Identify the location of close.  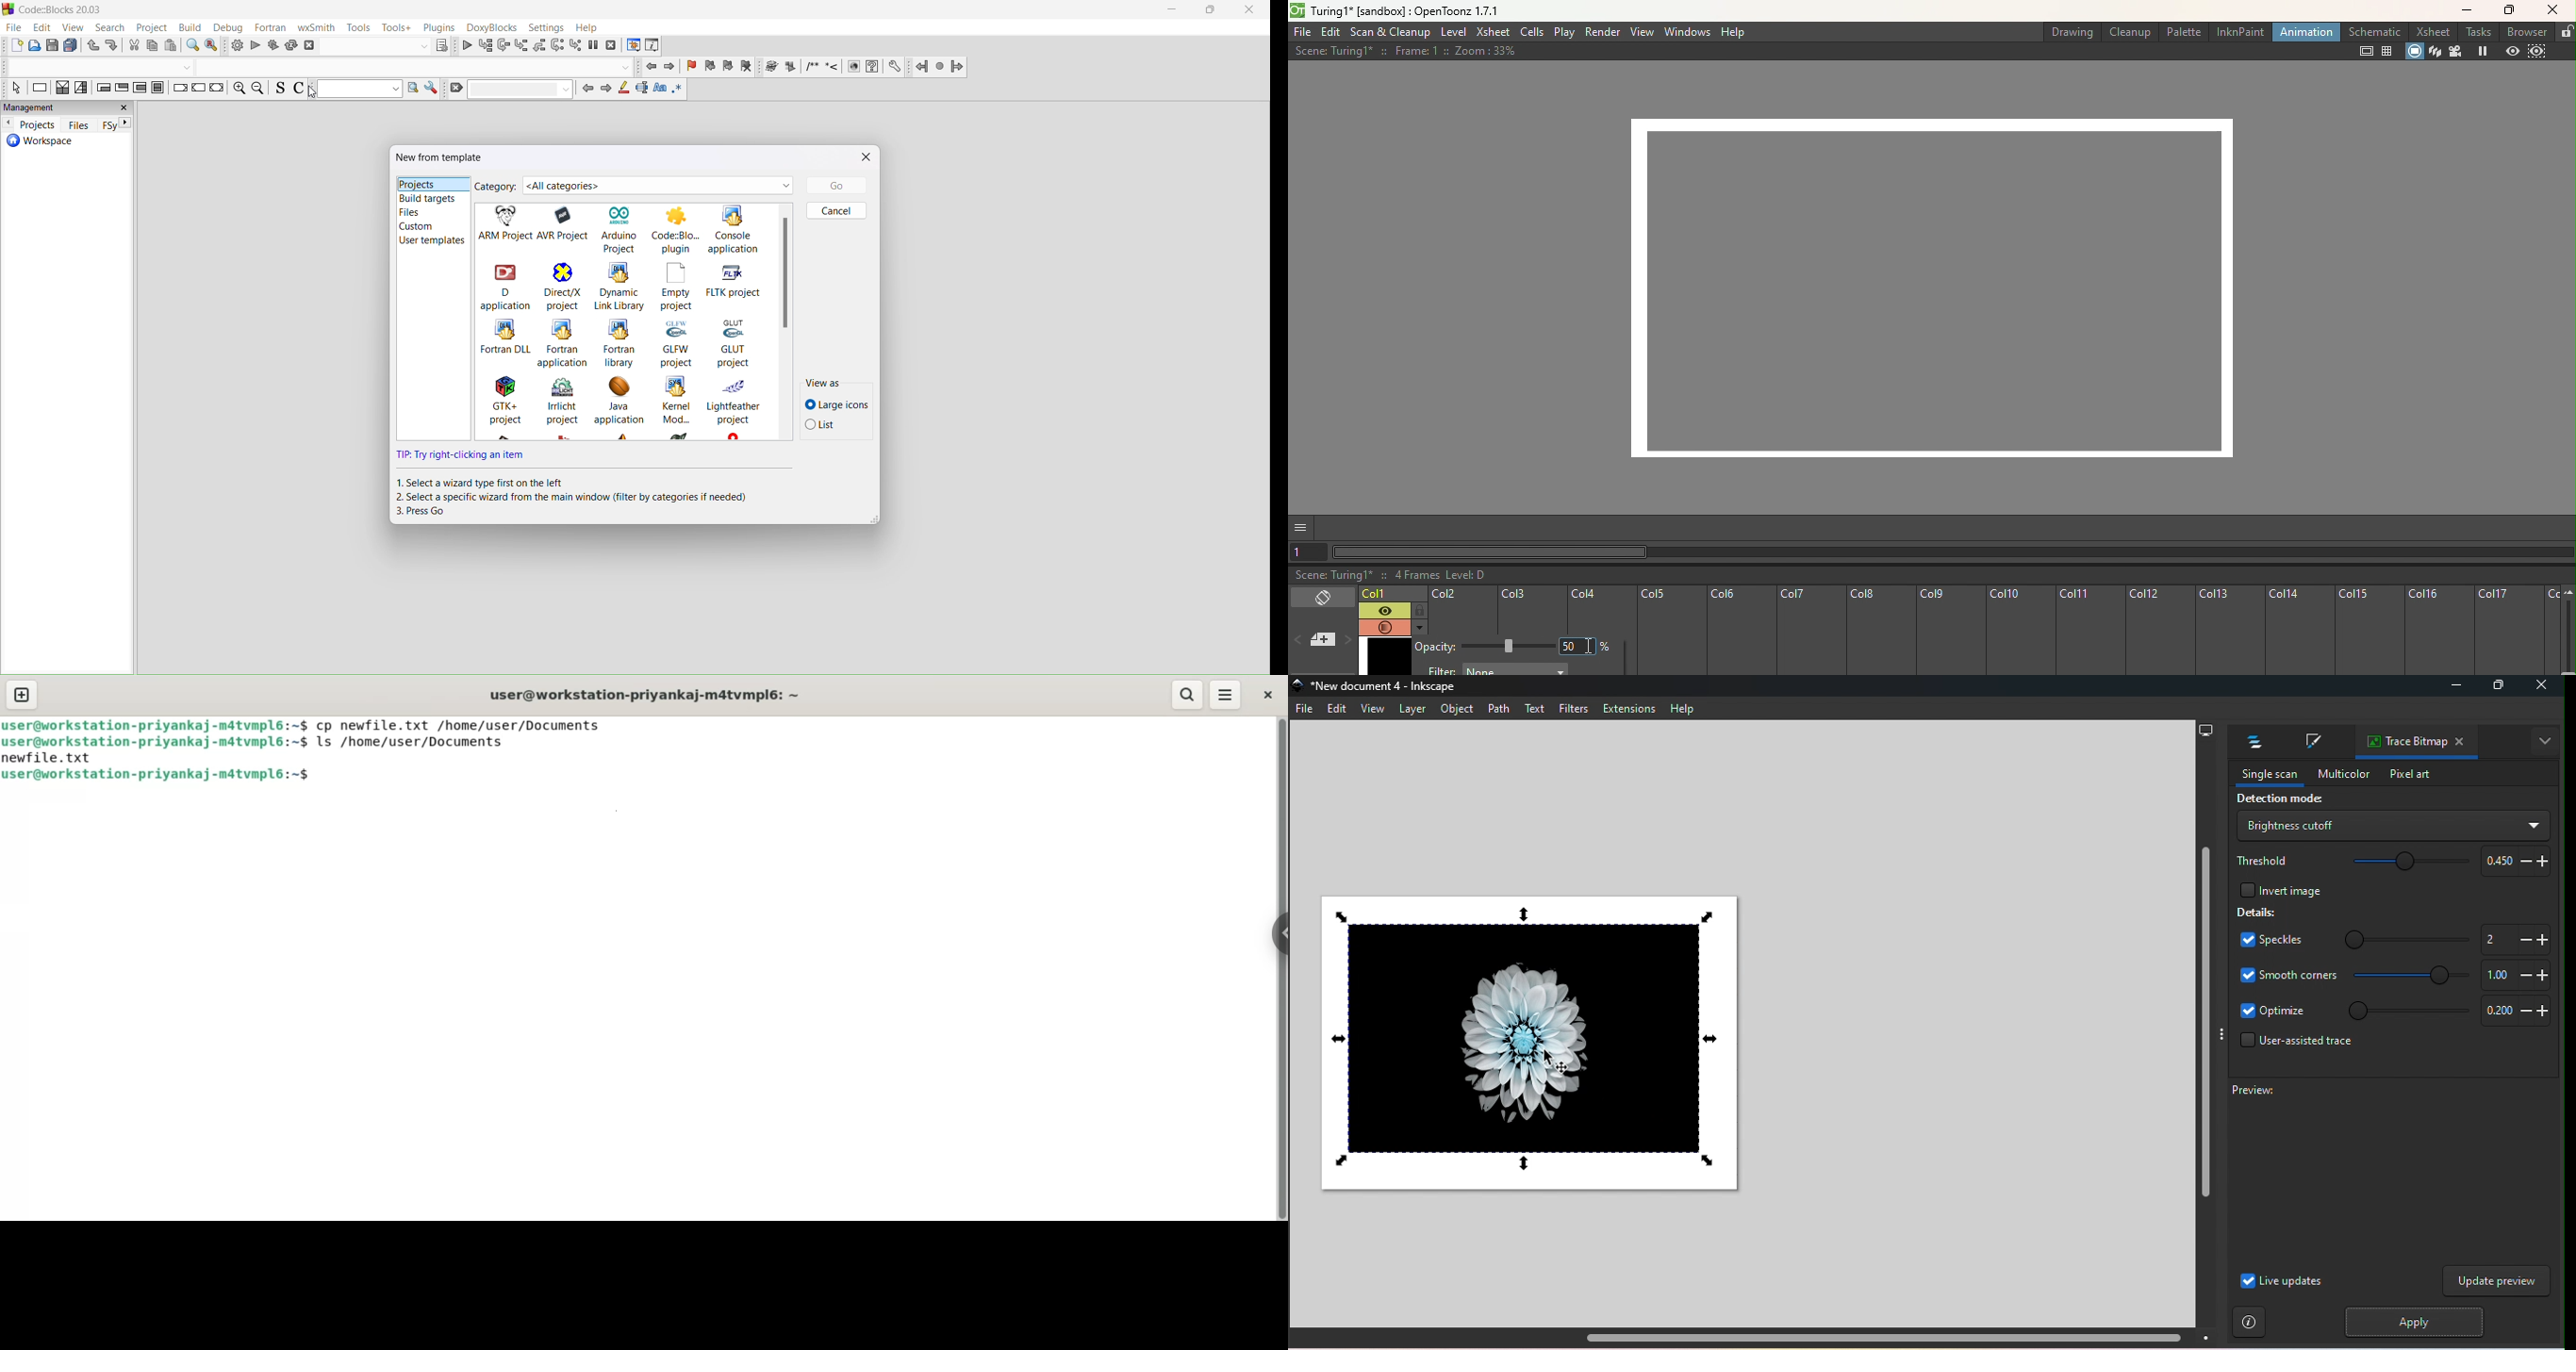
(2543, 687).